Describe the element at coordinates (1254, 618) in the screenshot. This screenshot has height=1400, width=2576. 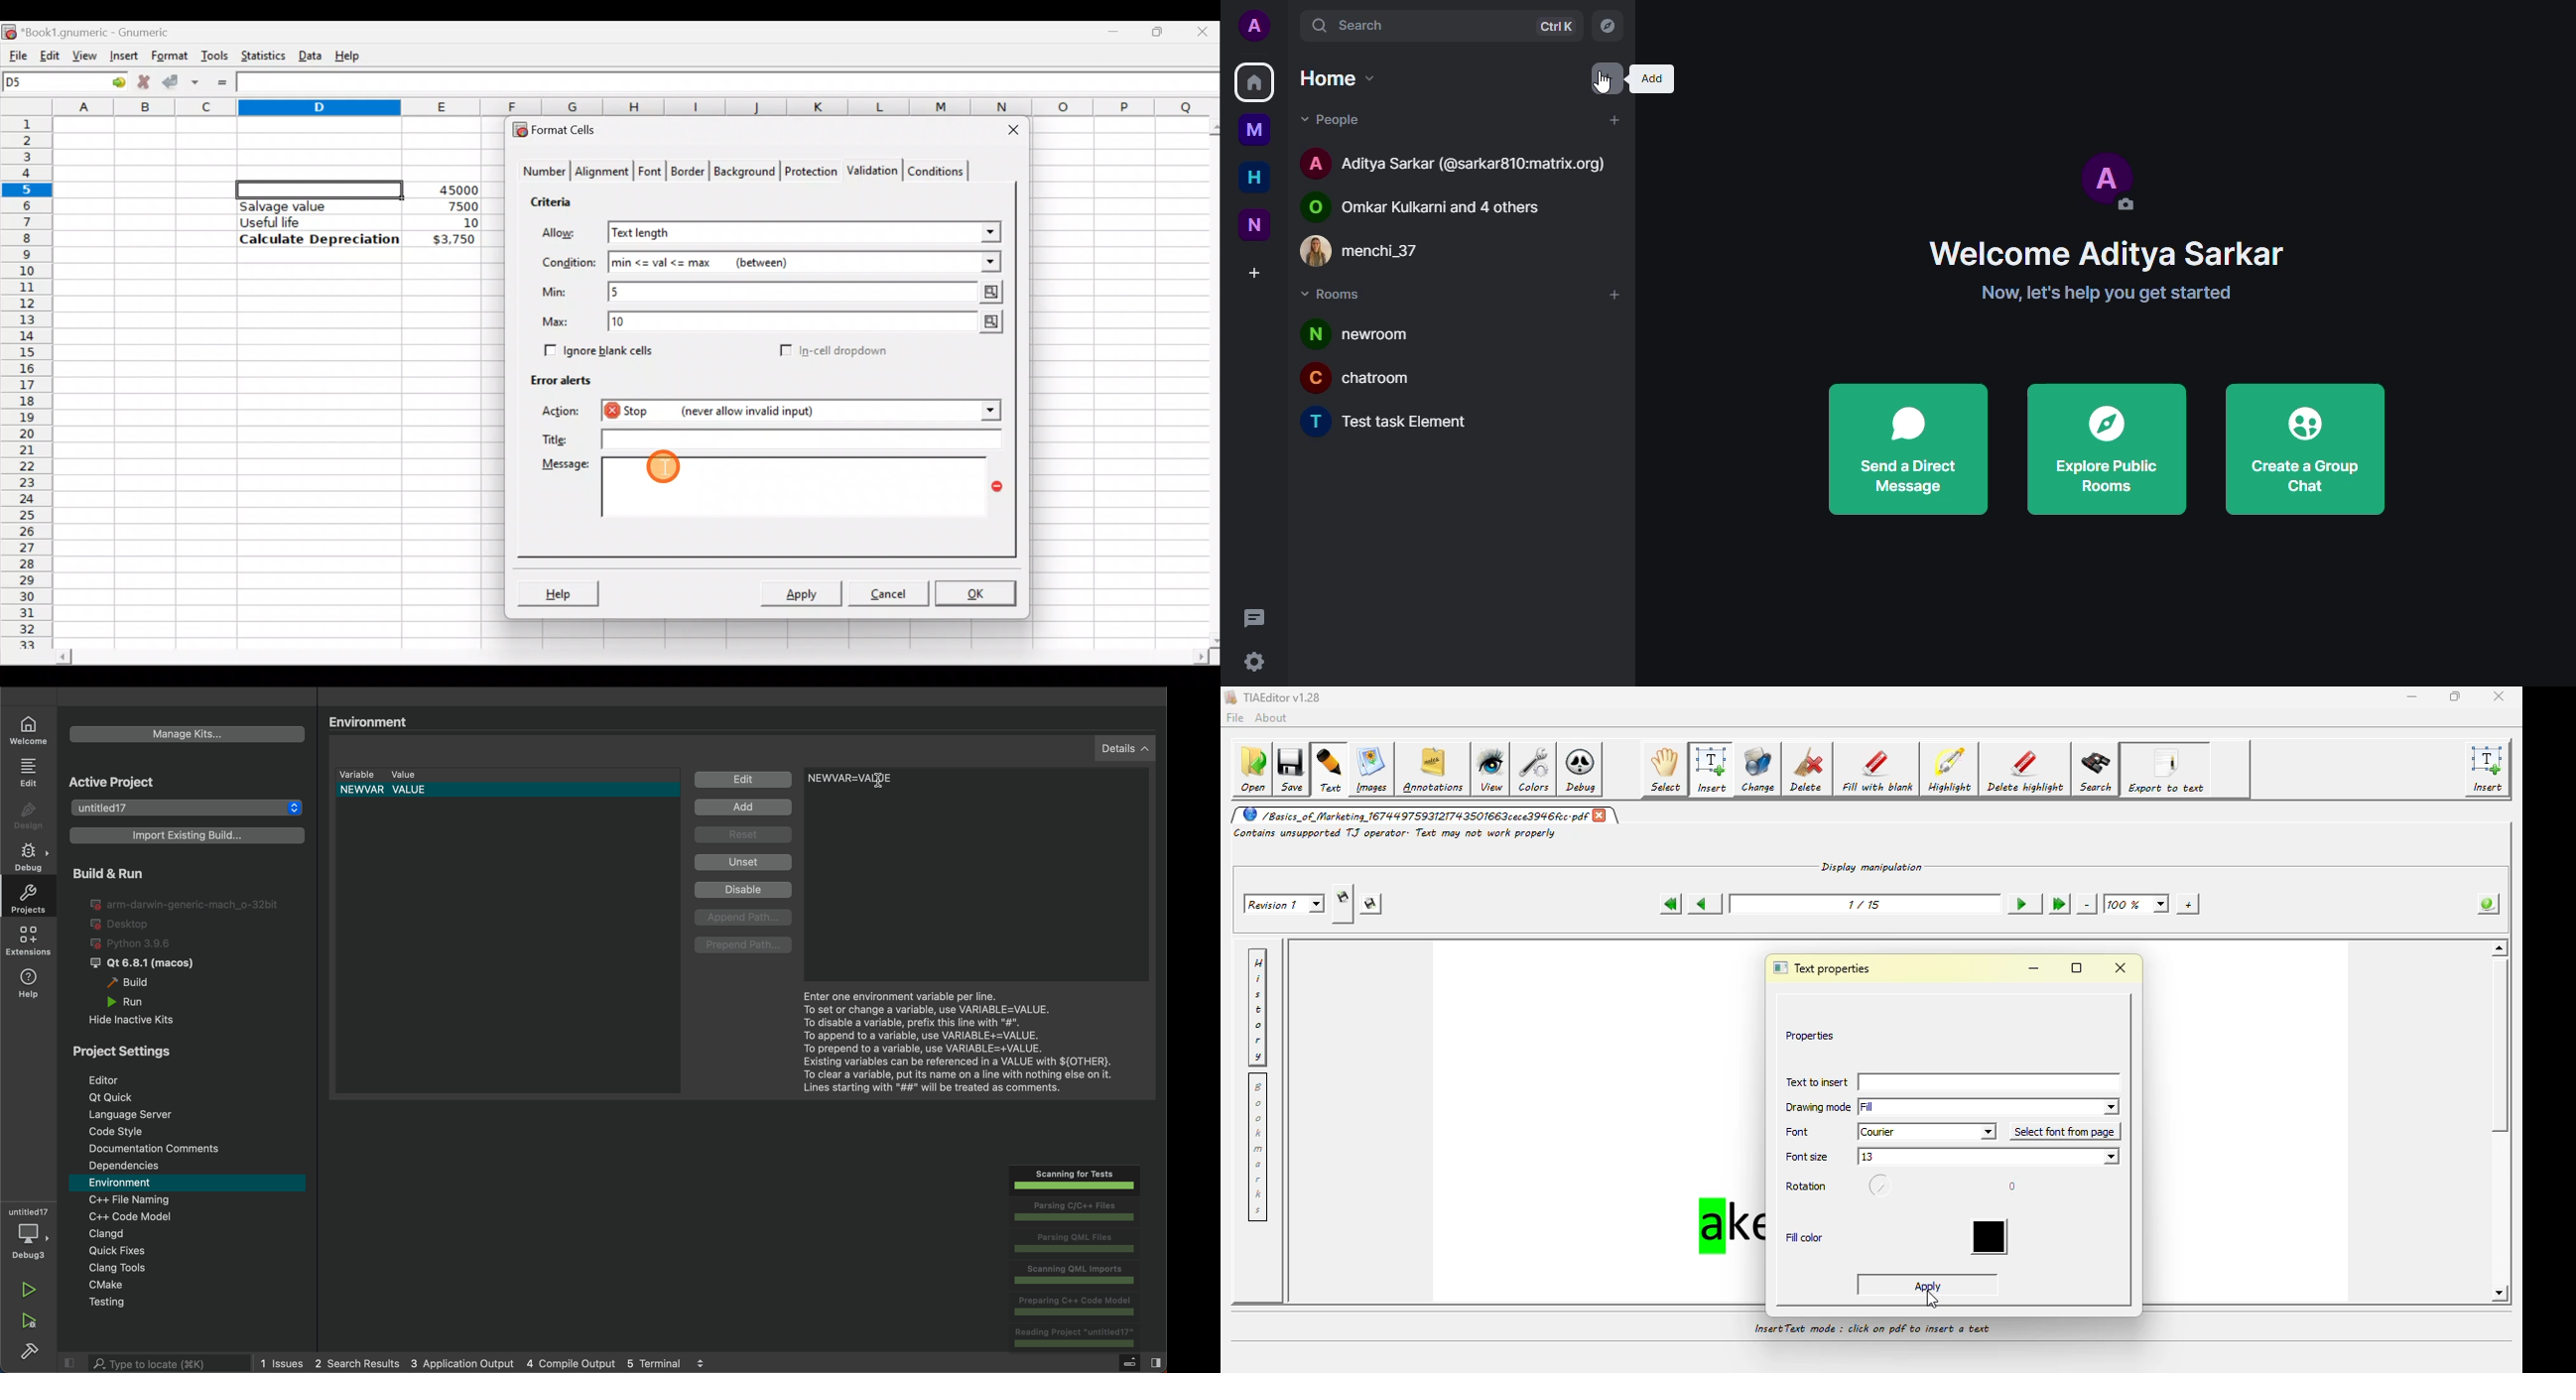
I see `threads` at that location.